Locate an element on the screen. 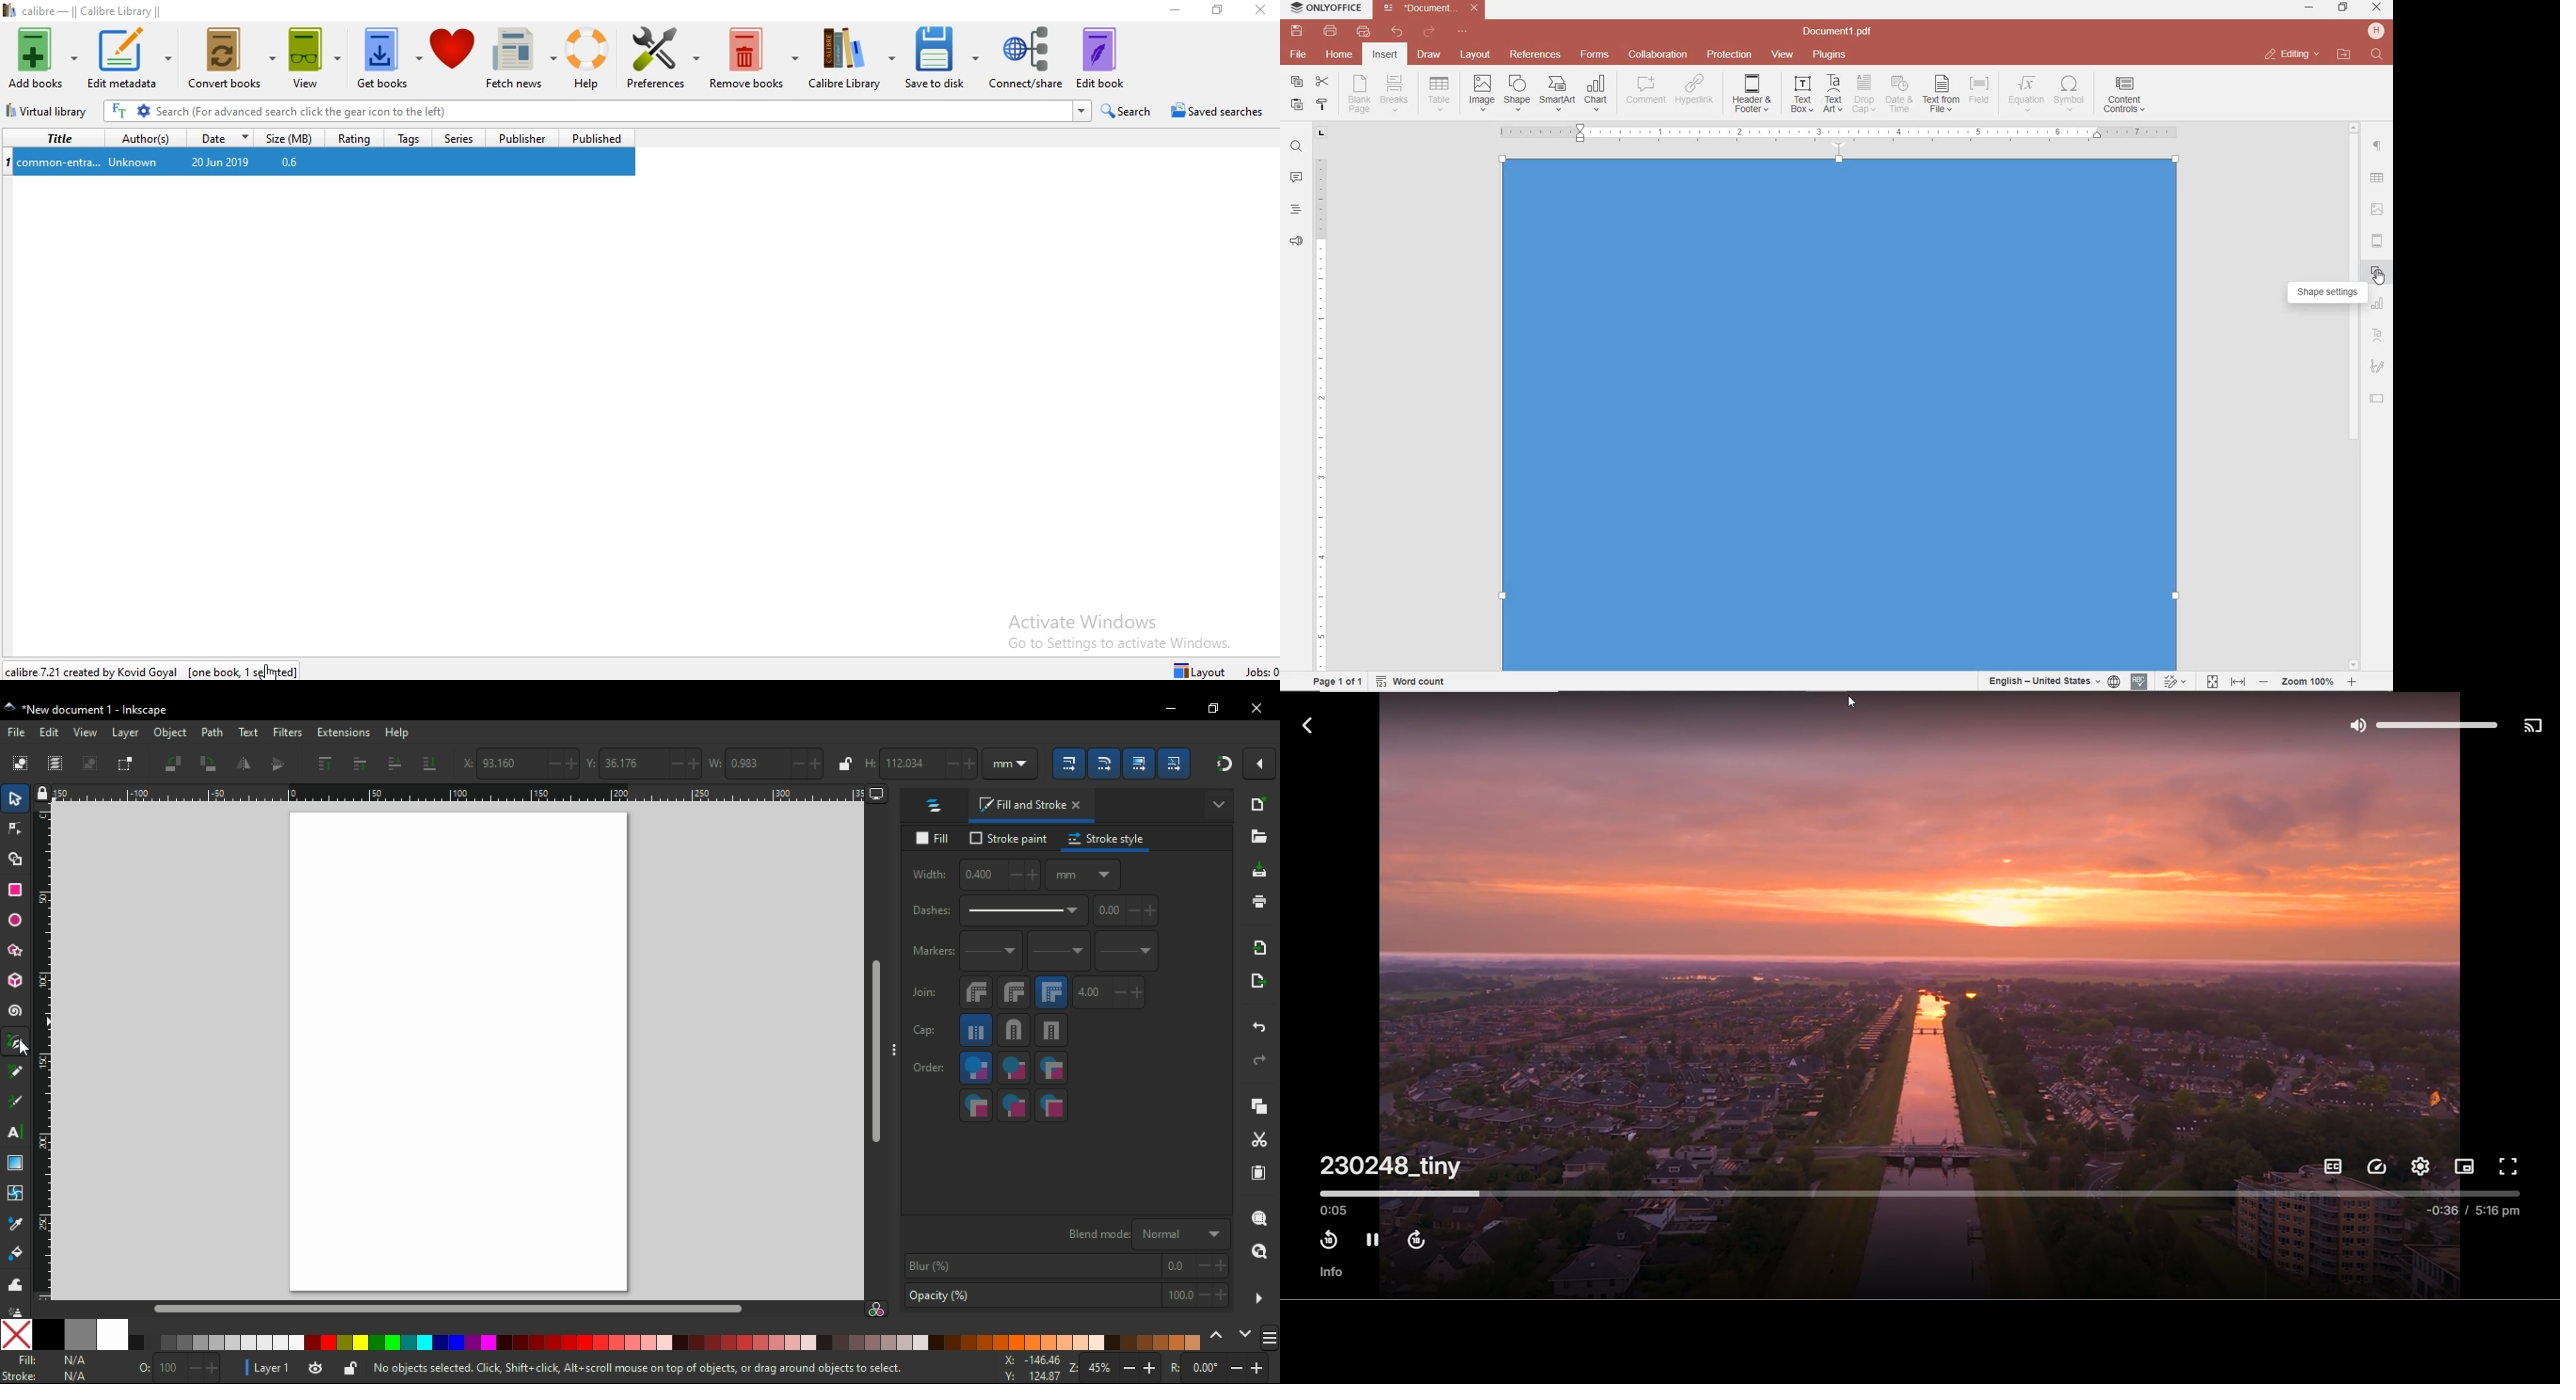 The height and width of the screenshot is (1400, 2576). color tone pallete is located at coordinates (599, 1341).